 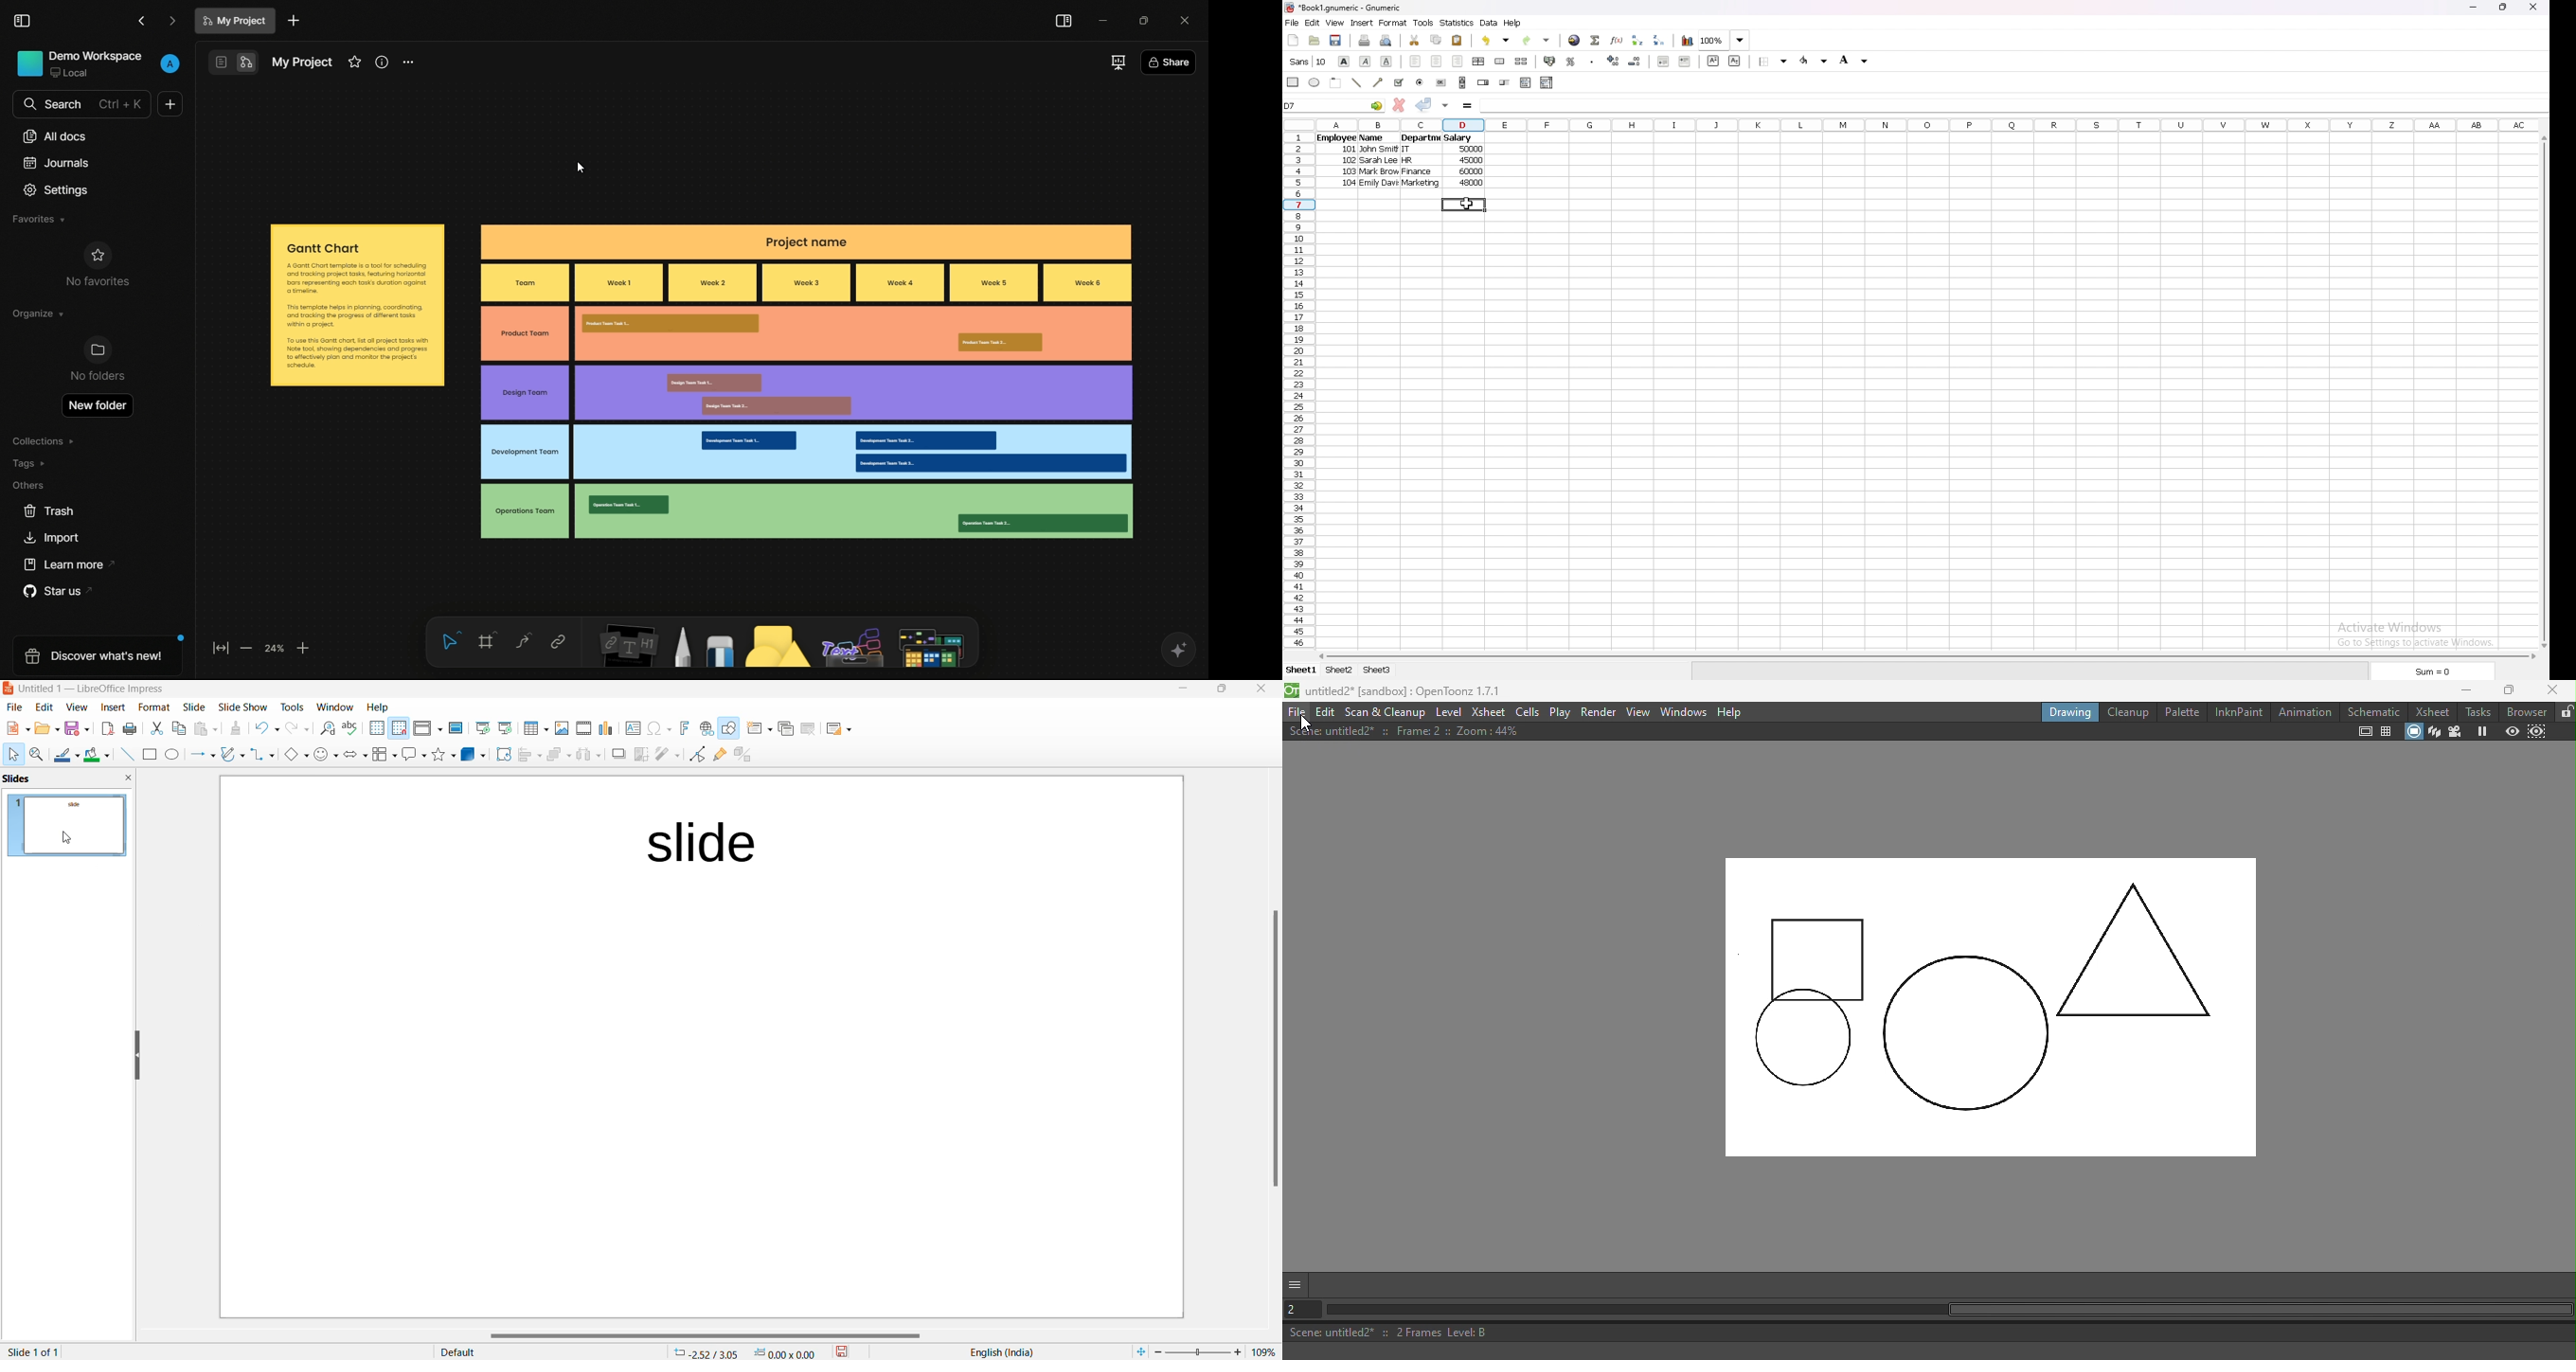 I want to click on Canvas, so click(x=2000, y=993).